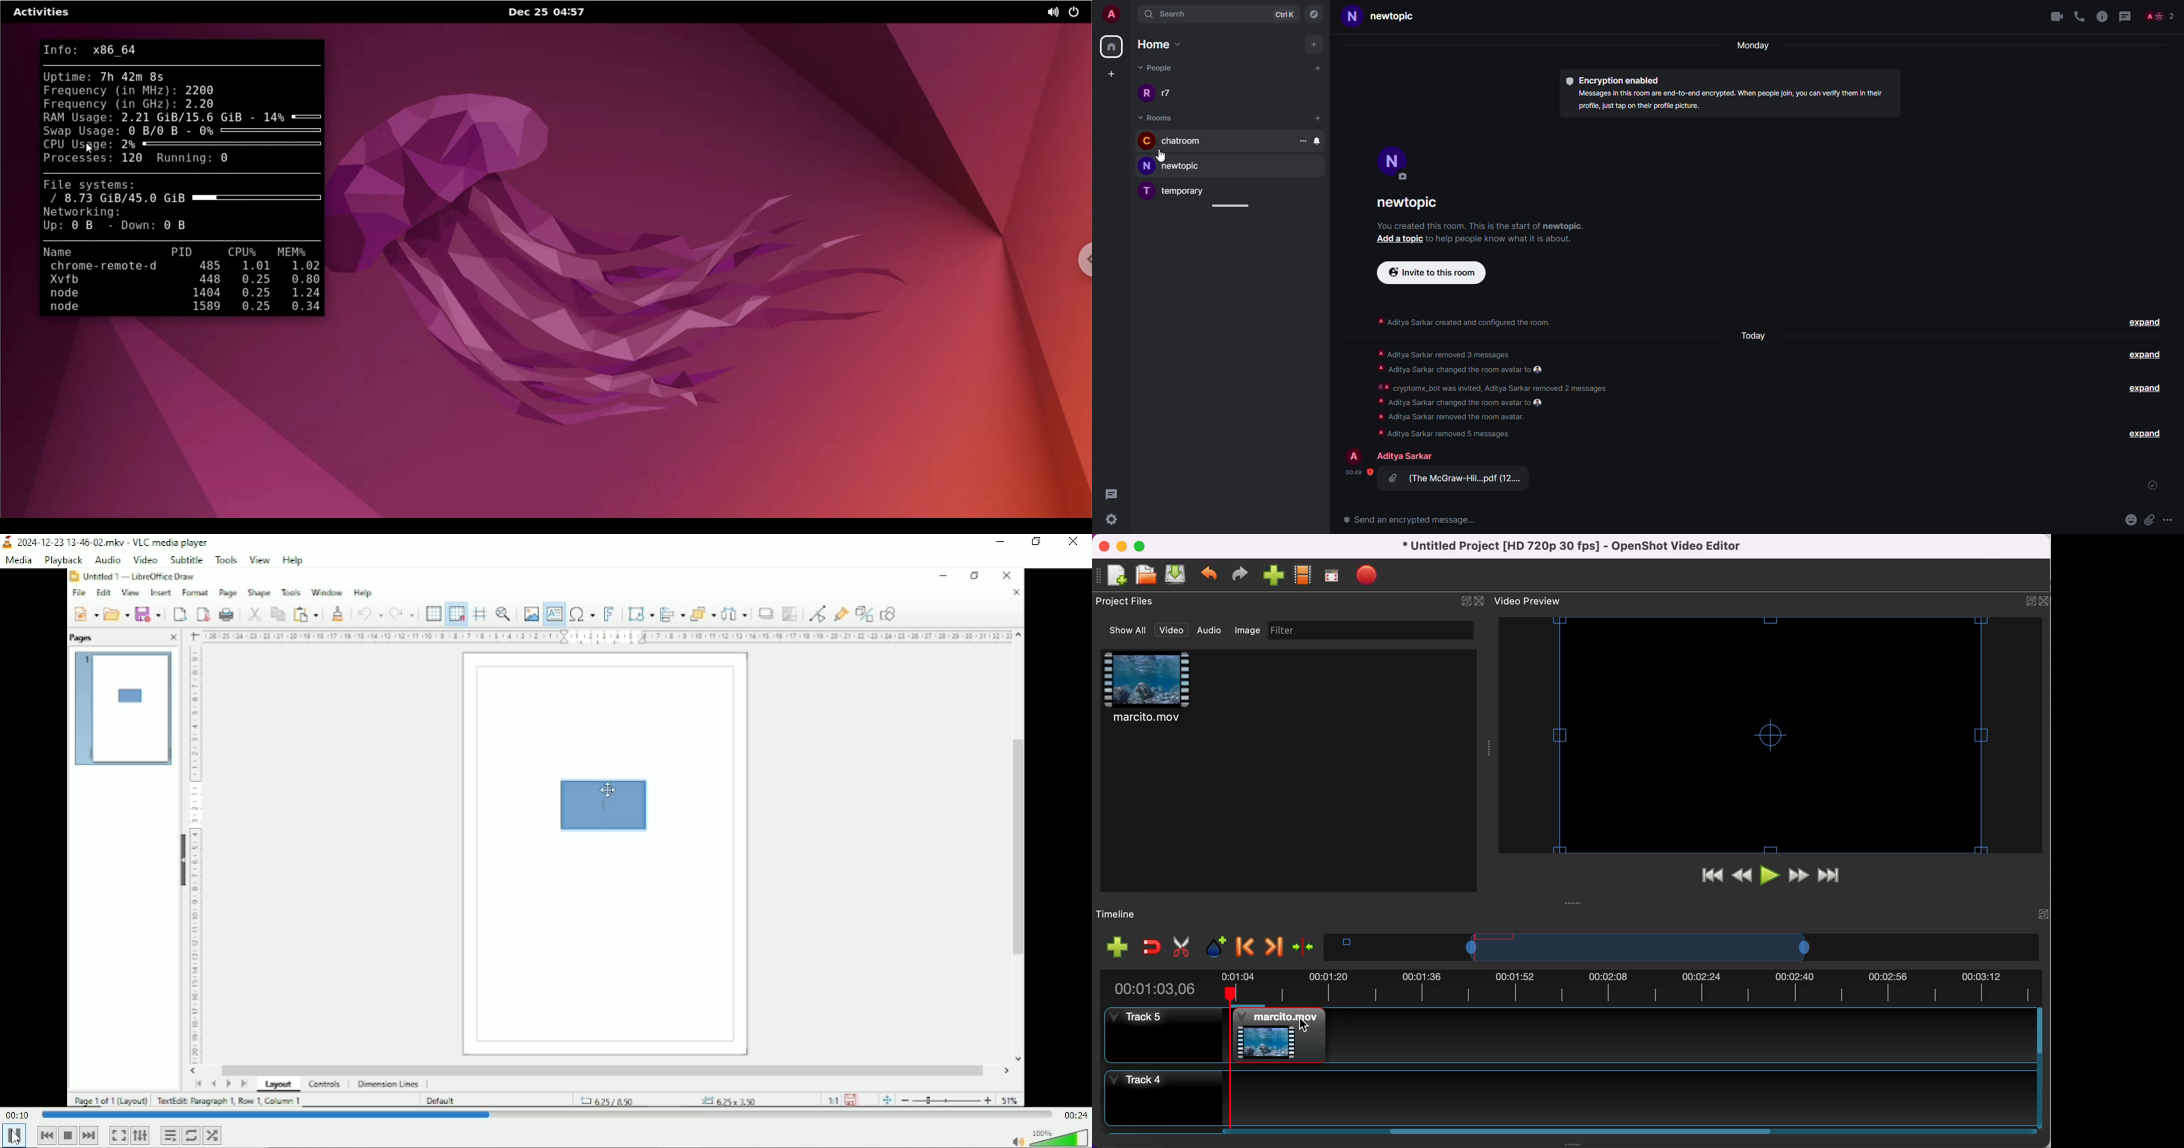  Describe the element at coordinates (258, 559) in the screenshot. I see `View` at that location.